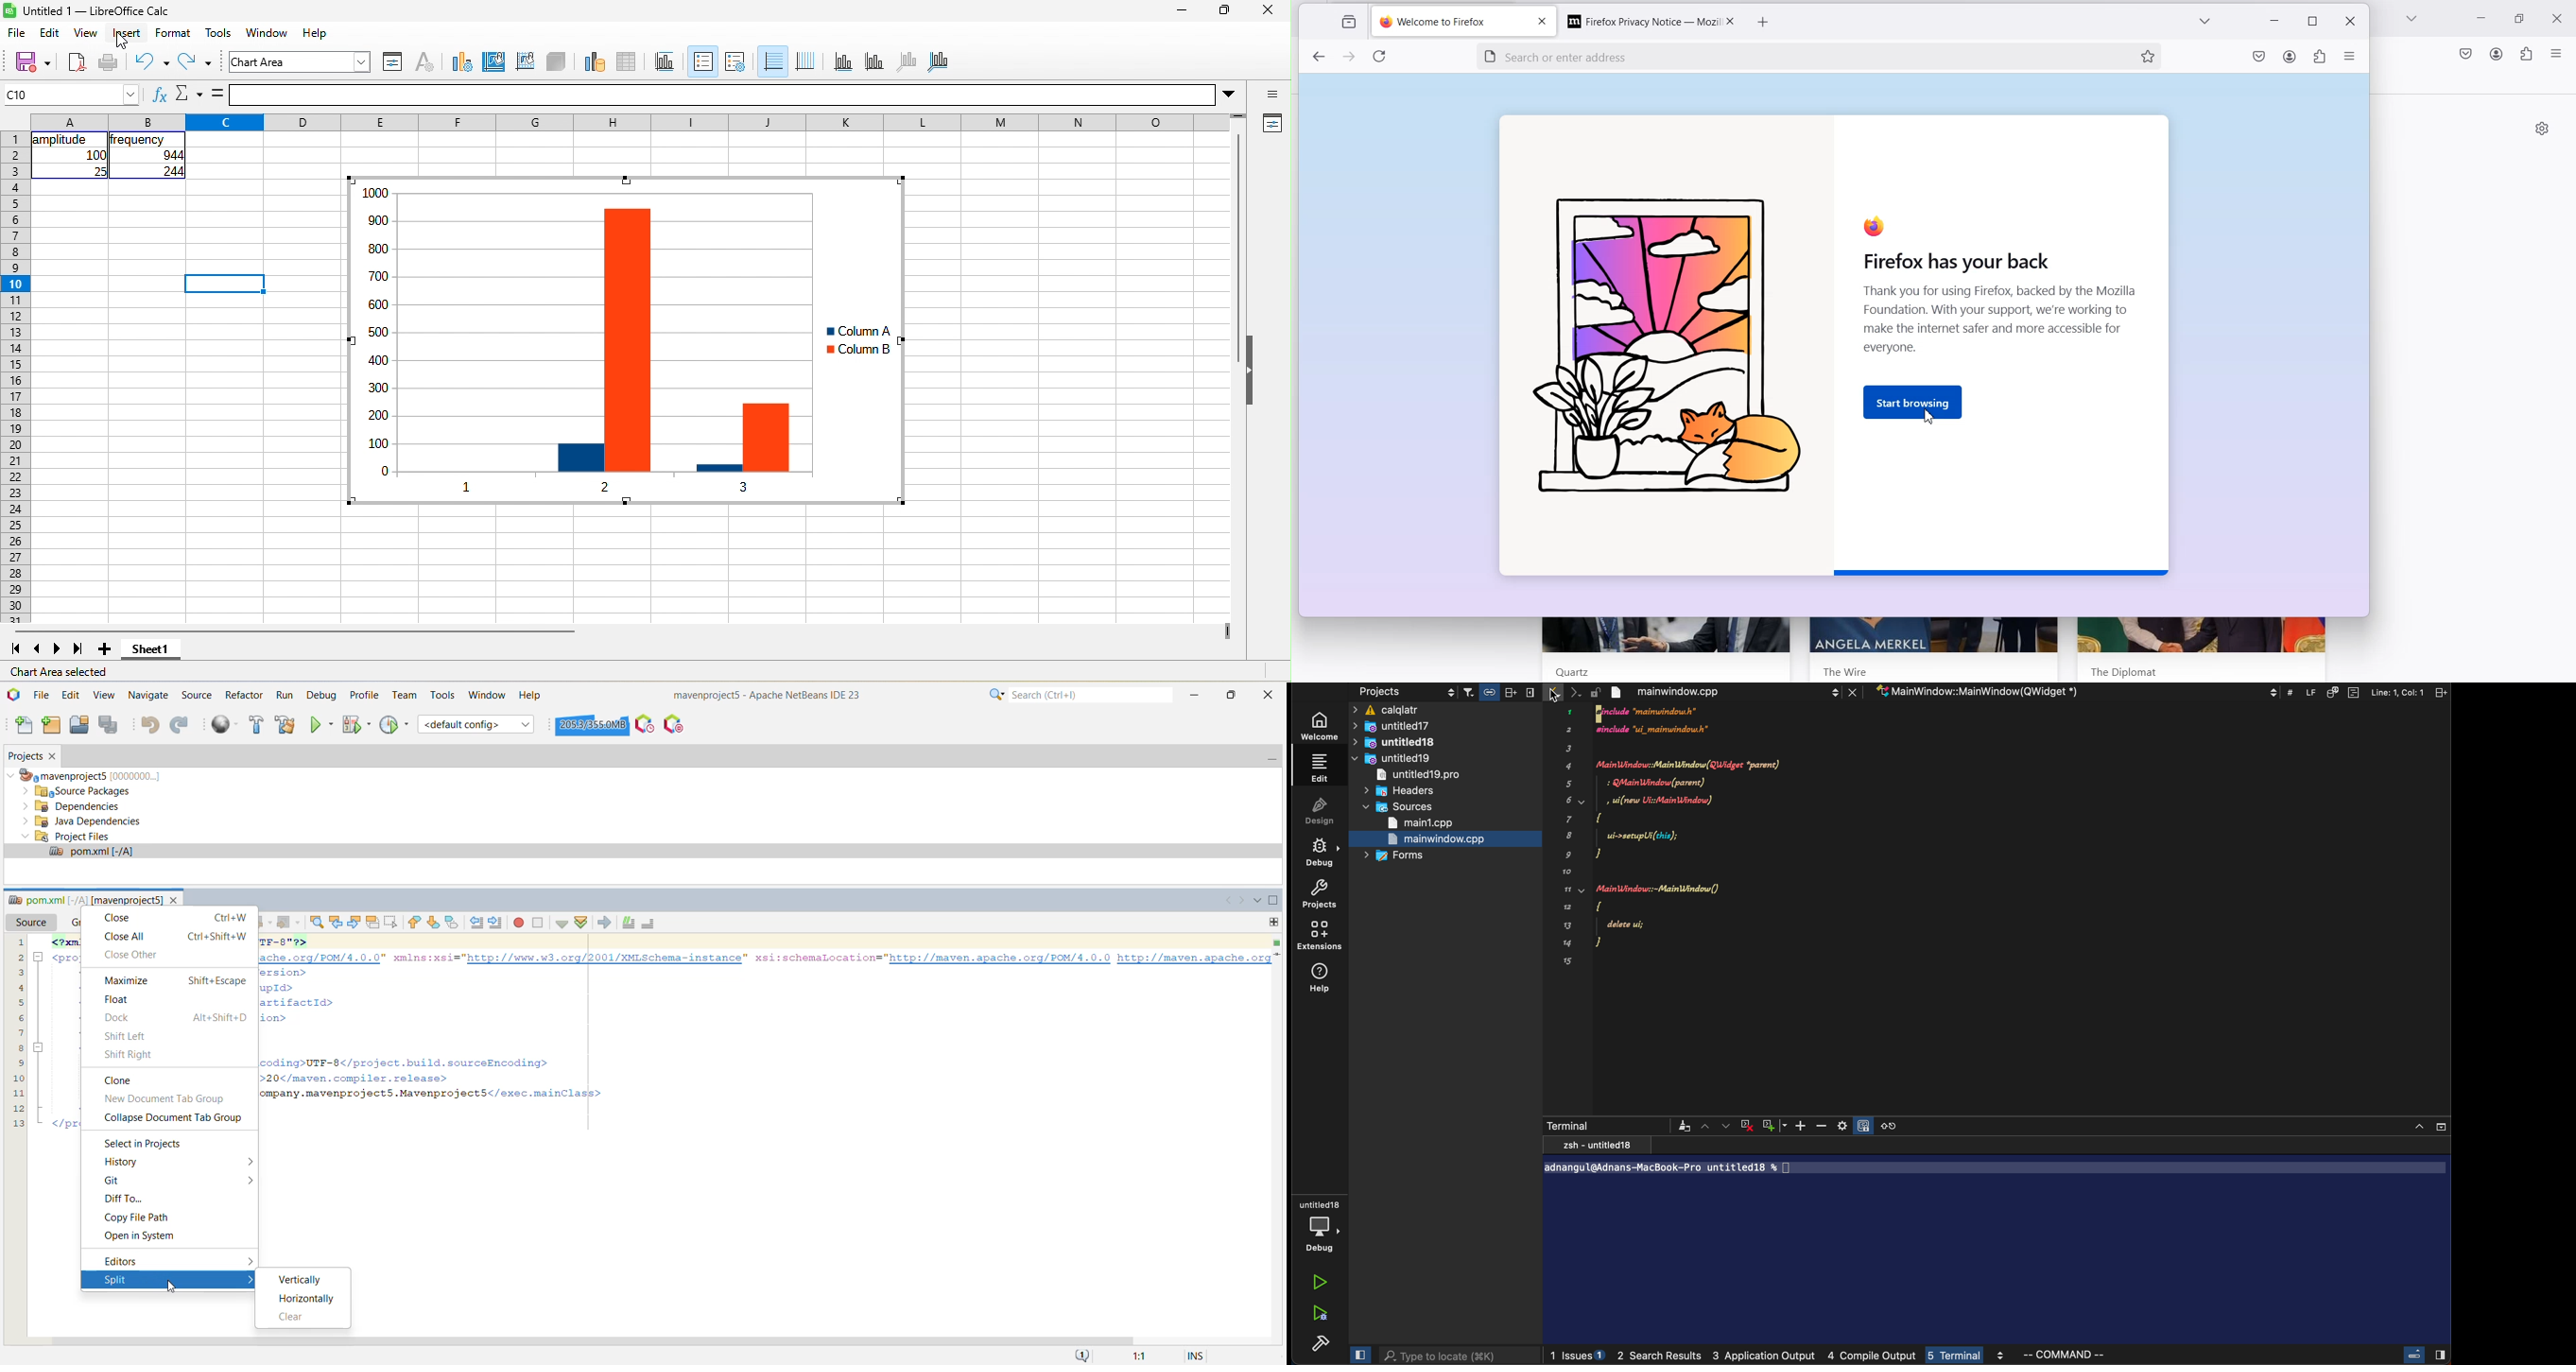 This screenshot has height=1372, width=2576. What do you see at coordinates (1271, 125) in the screenshot?
I see `properties` at bounding box center [1271, 125].